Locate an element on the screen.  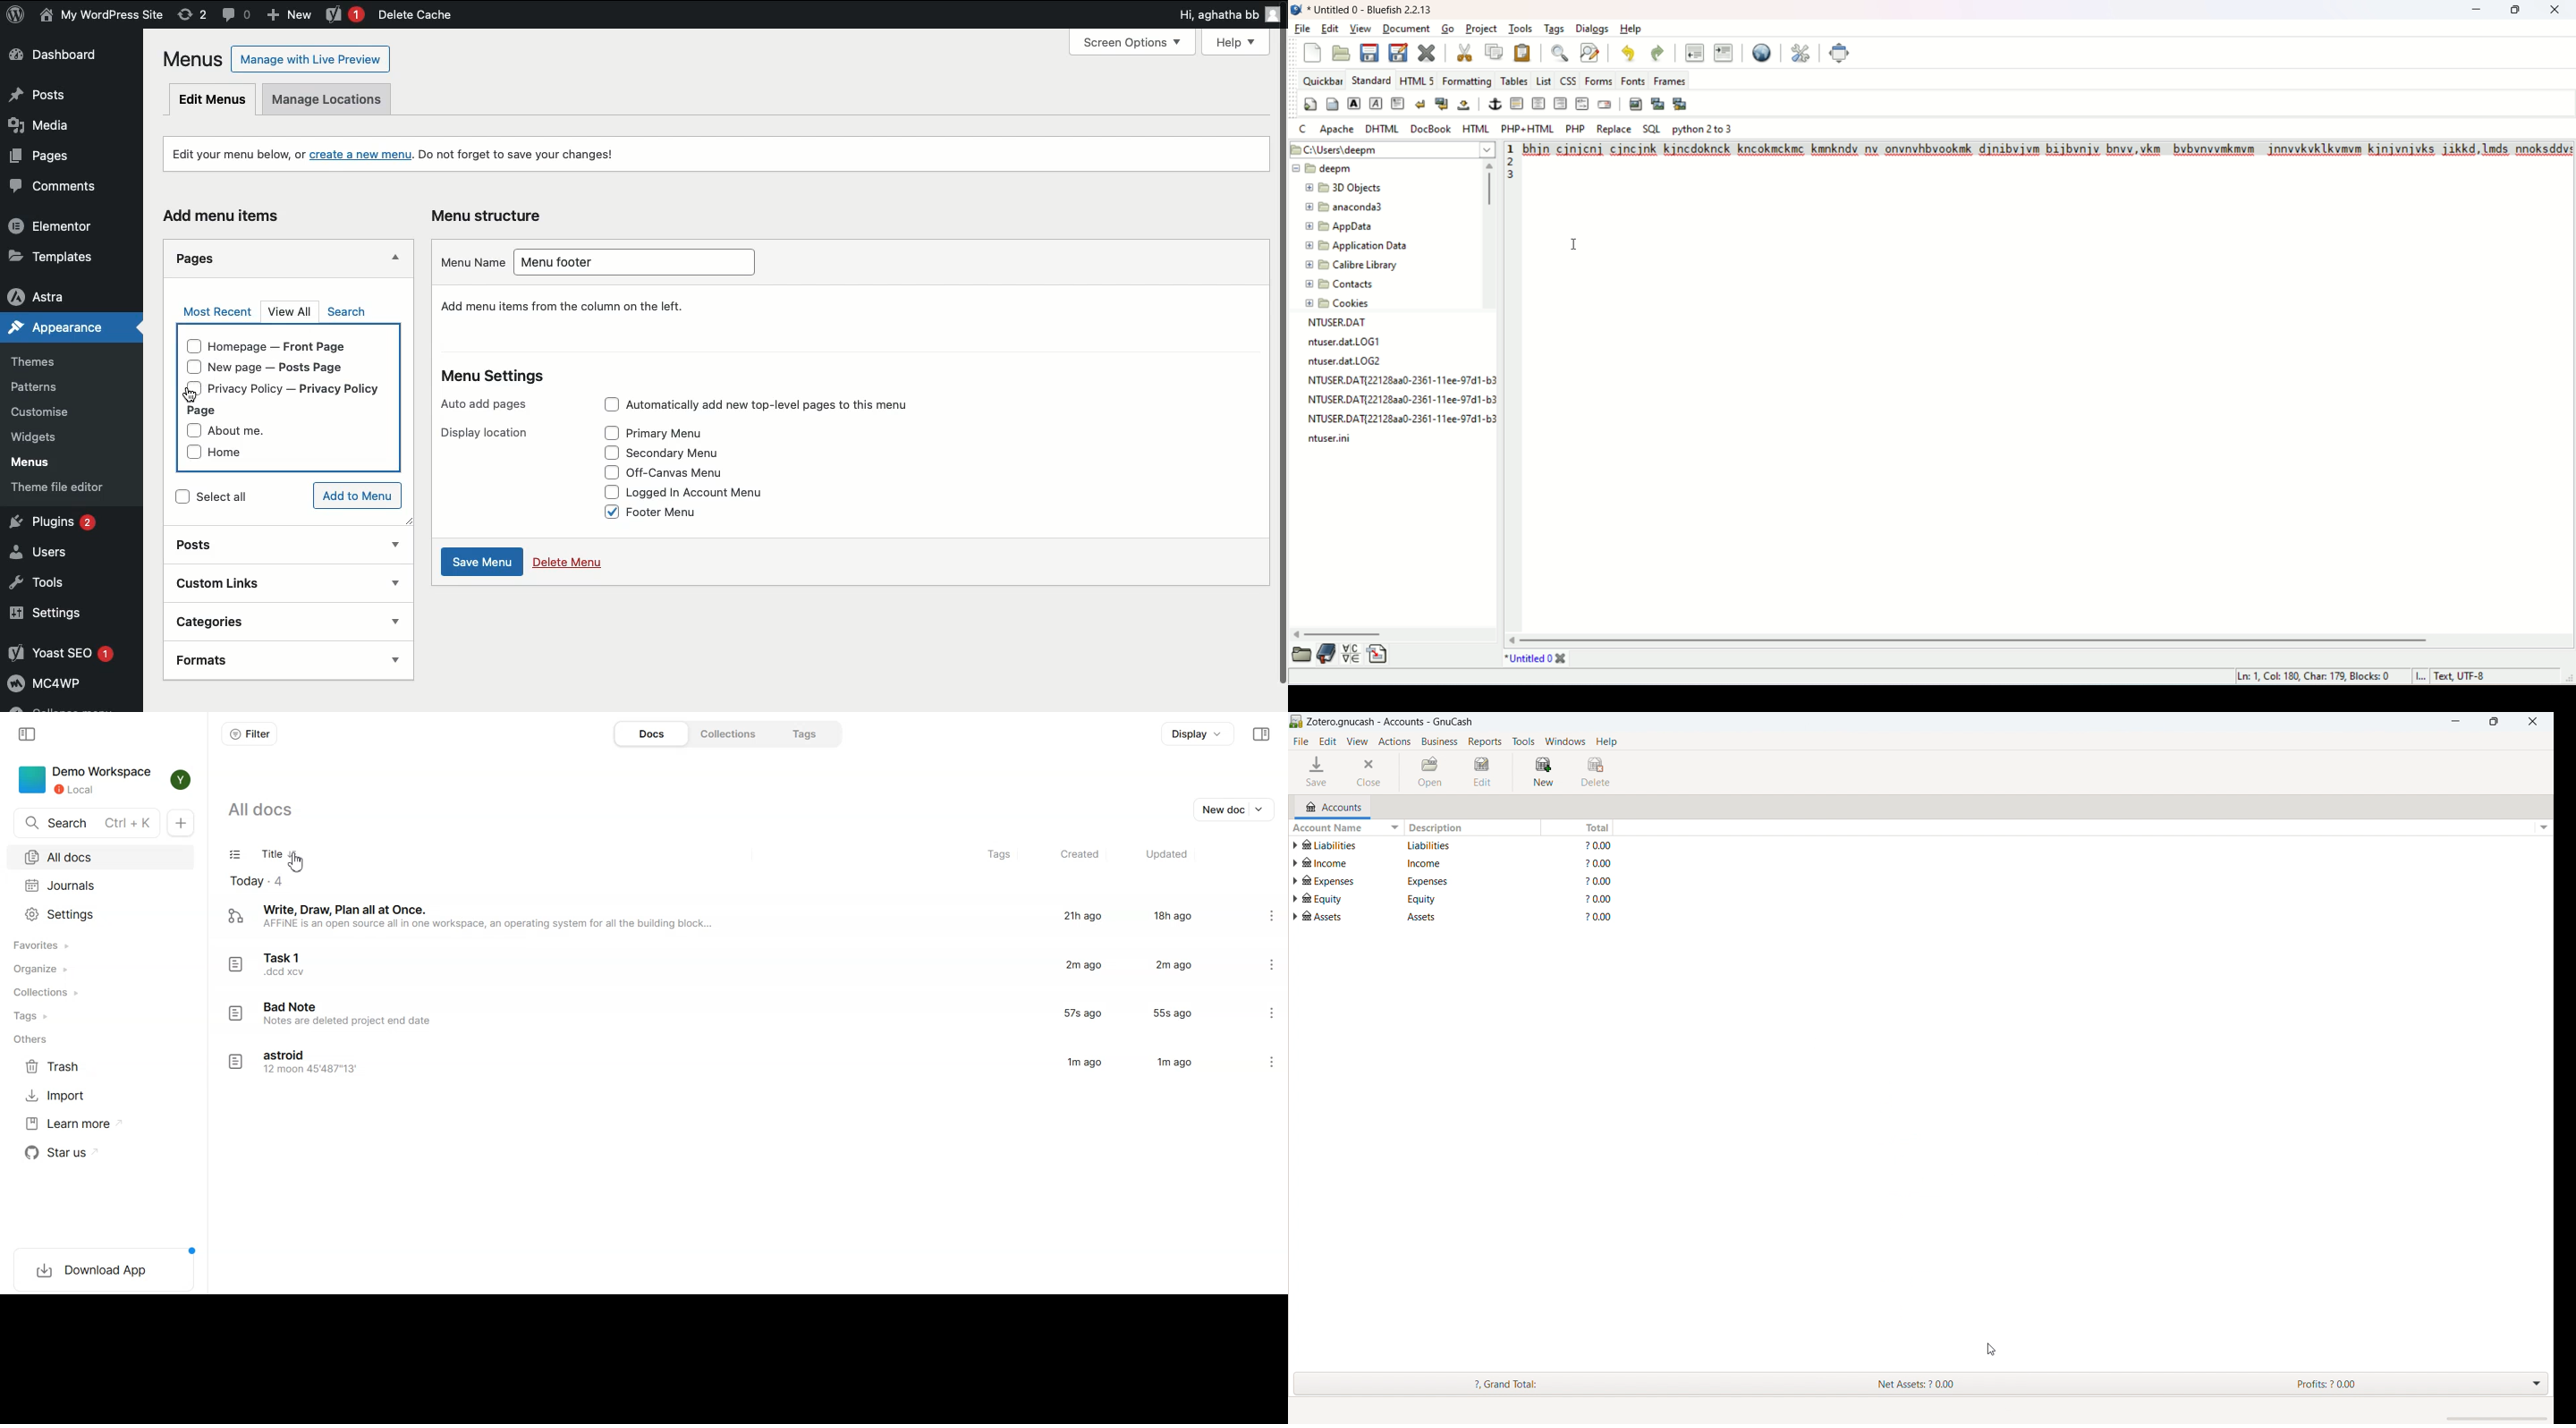
Bad Note is located at coordinates (290, 1007).